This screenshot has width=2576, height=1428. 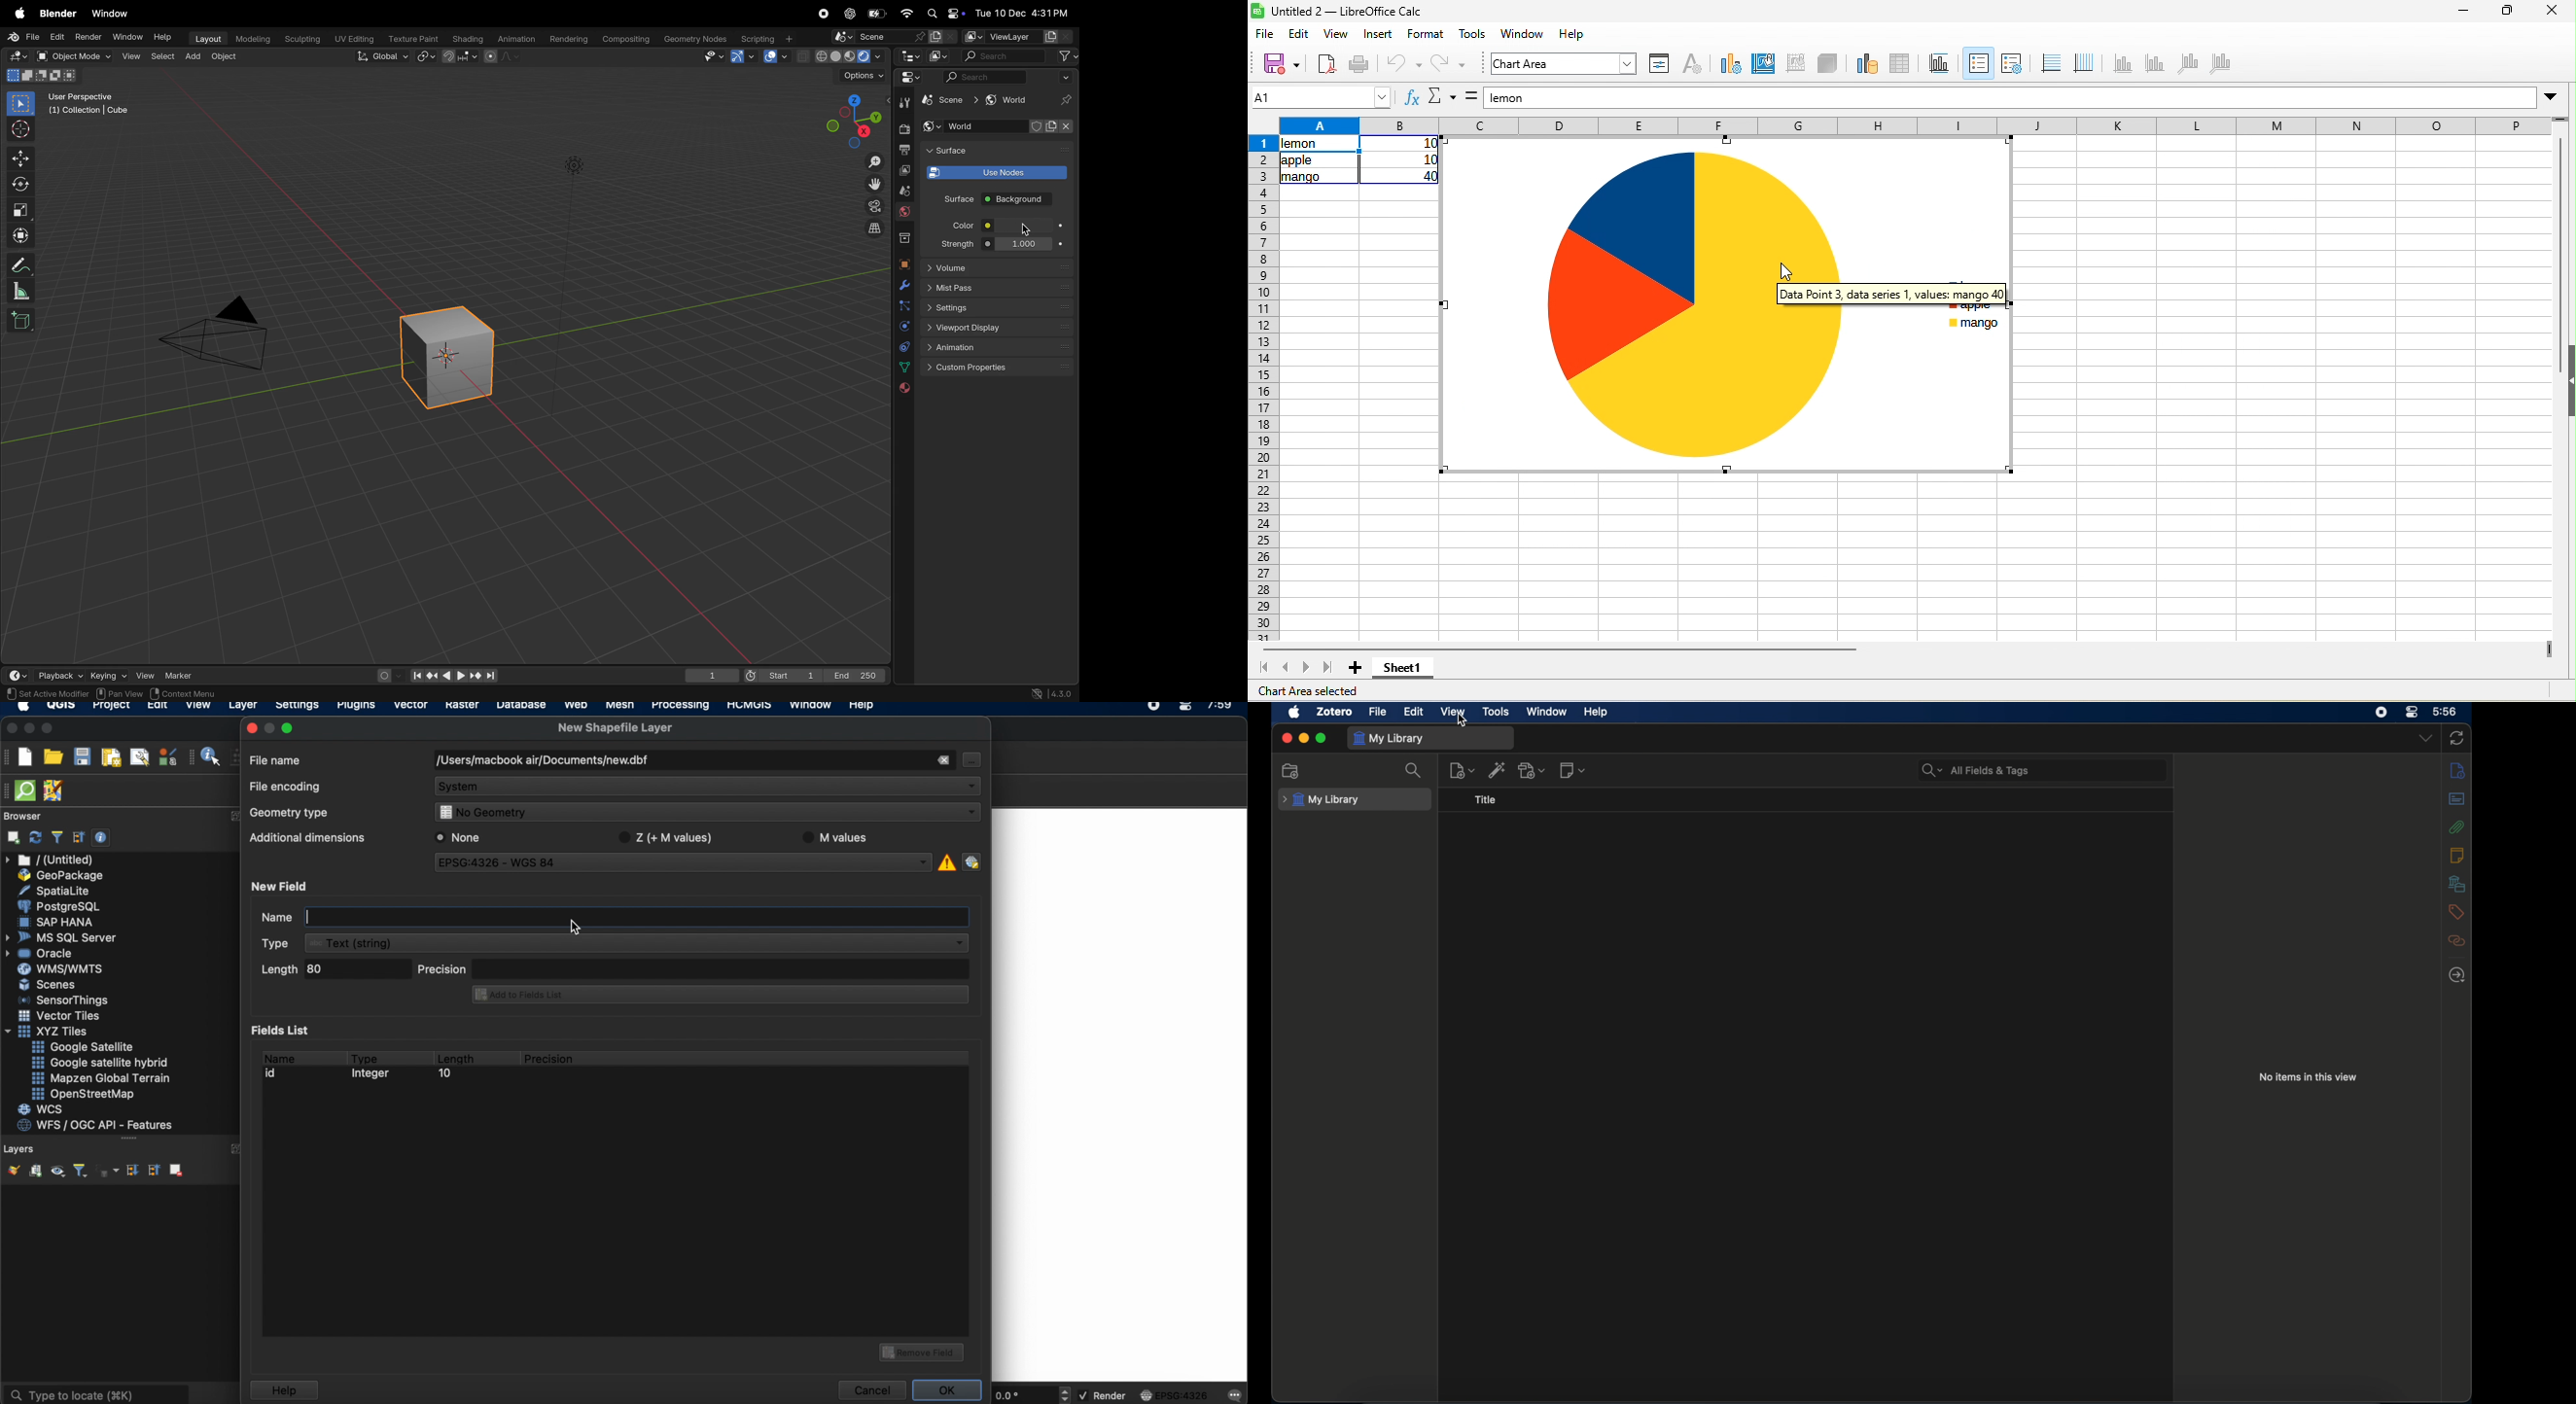 I want to click on 10, so click(x=444, y=1075).